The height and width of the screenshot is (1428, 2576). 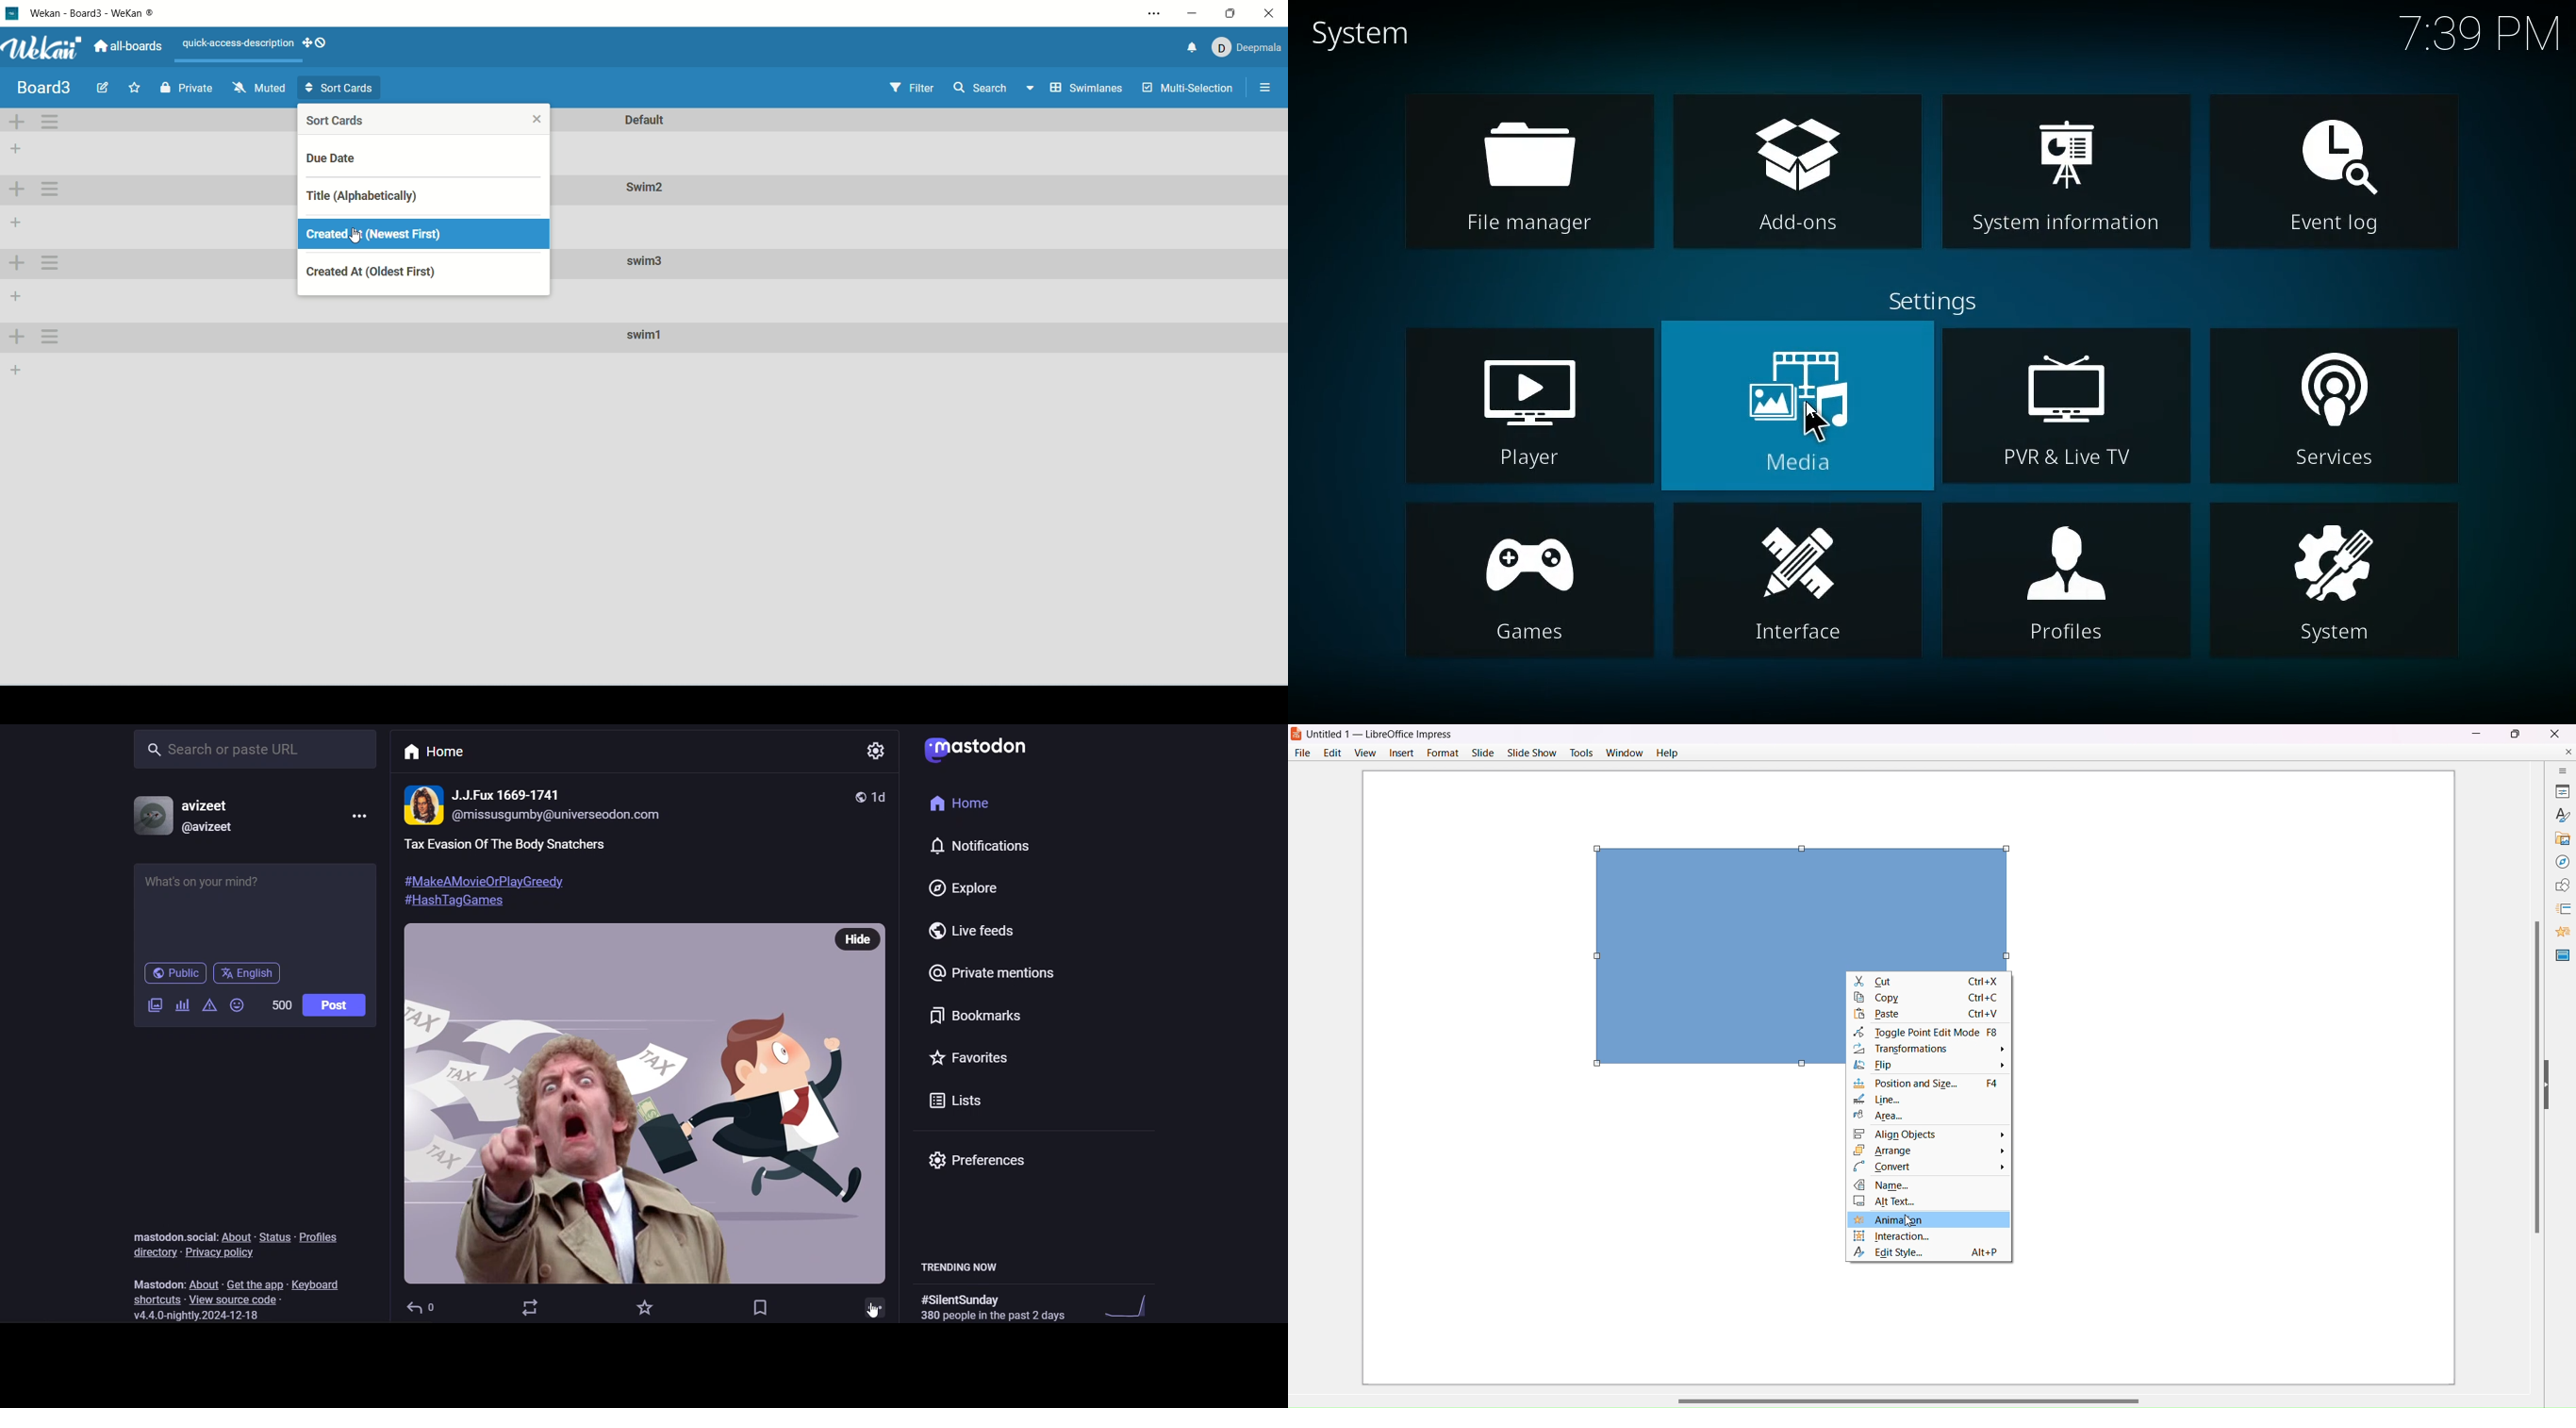 What do you see at coordinates (2551, 1085) in the screenshot?
I see `Hide` at bounding box center [2551, 1085].